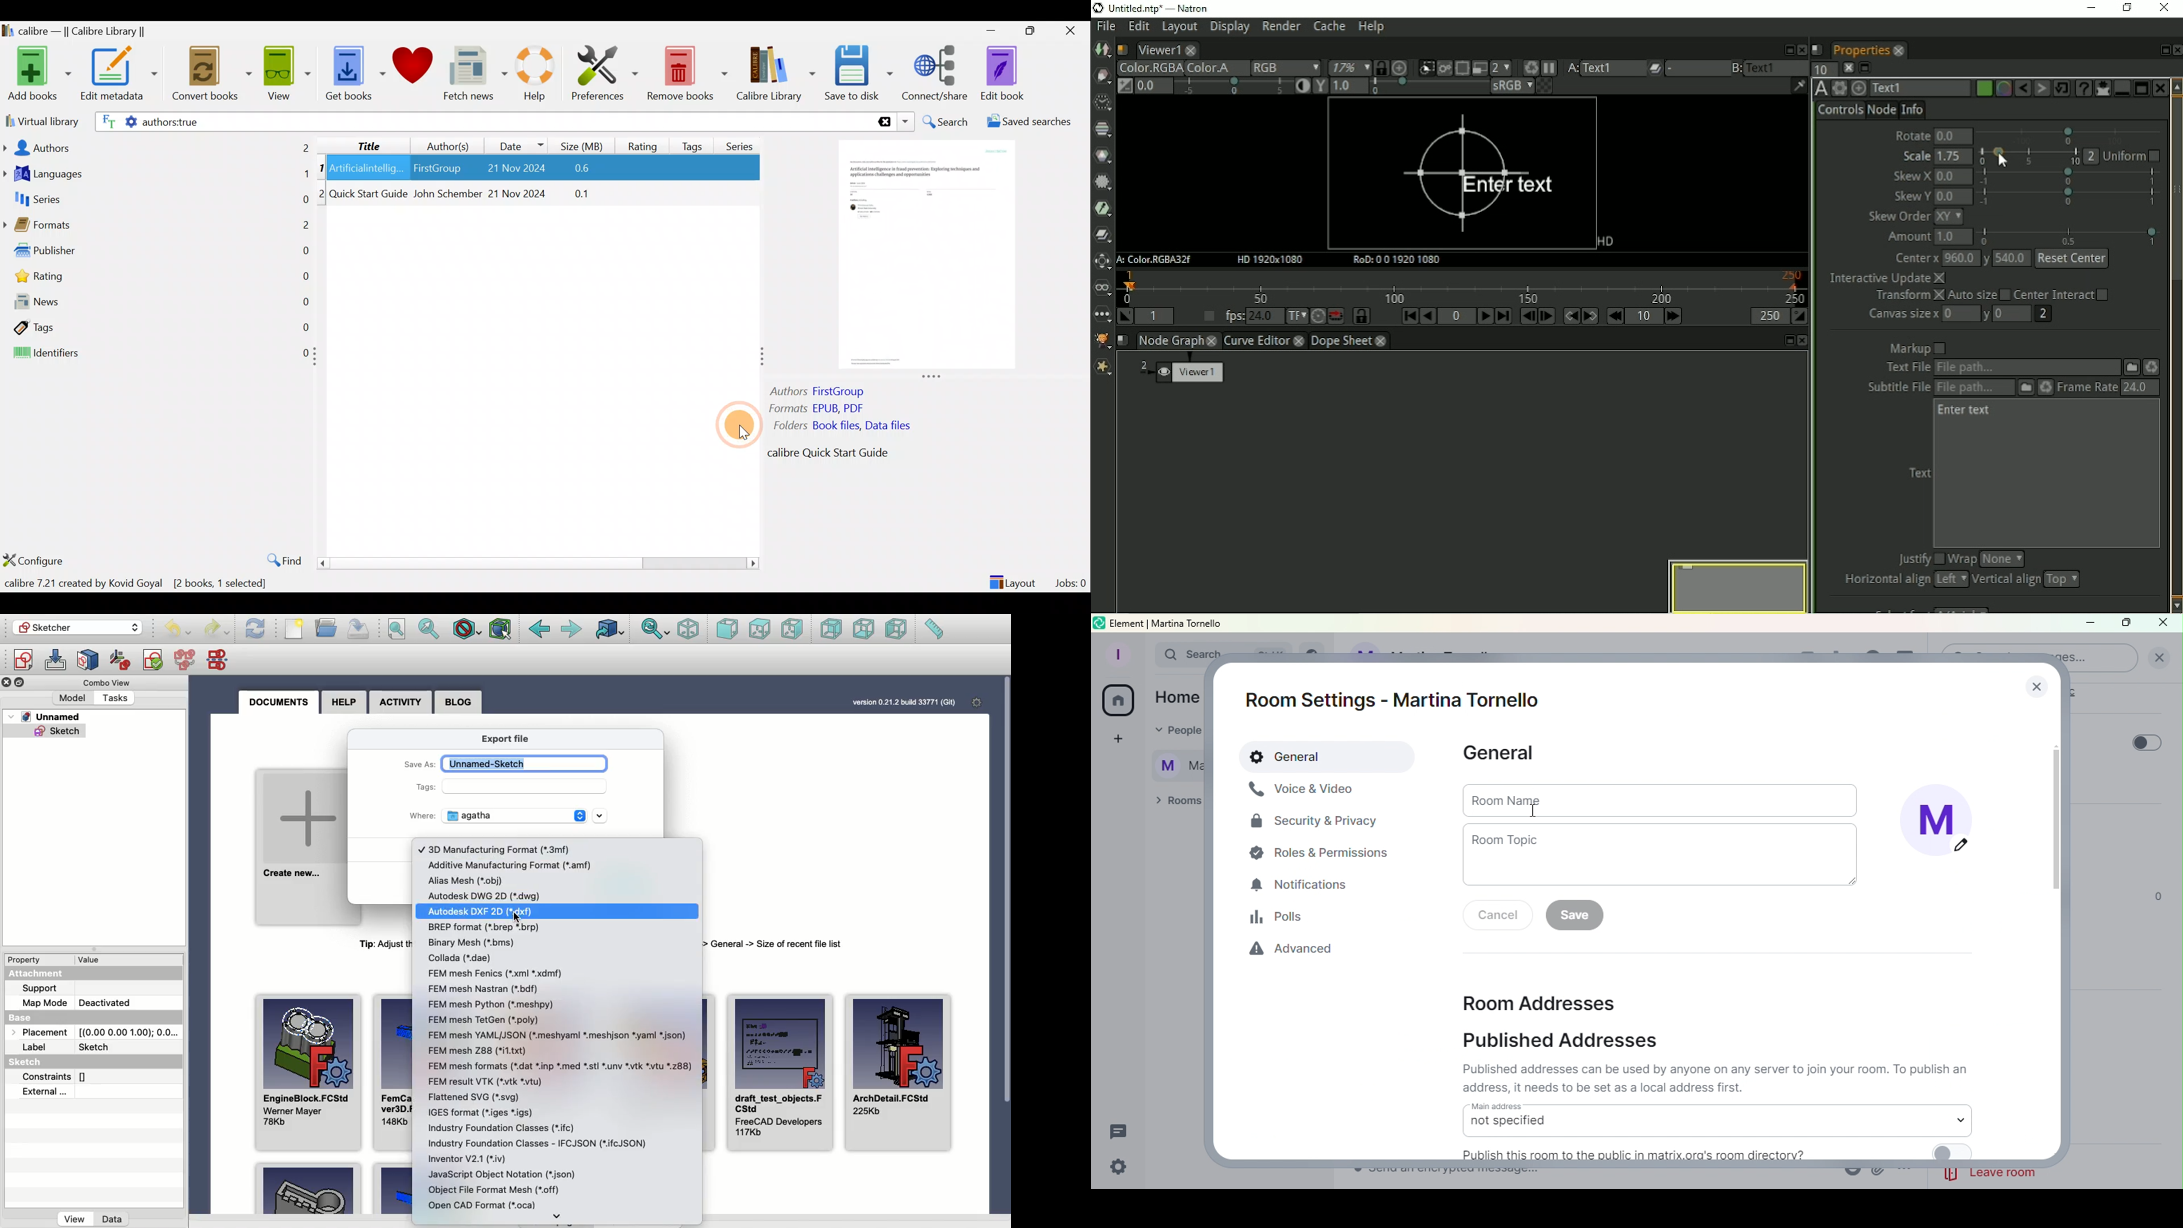  Describe the element at coordinates (504, 1129) in the screenshot. I see `rfc` at that location.